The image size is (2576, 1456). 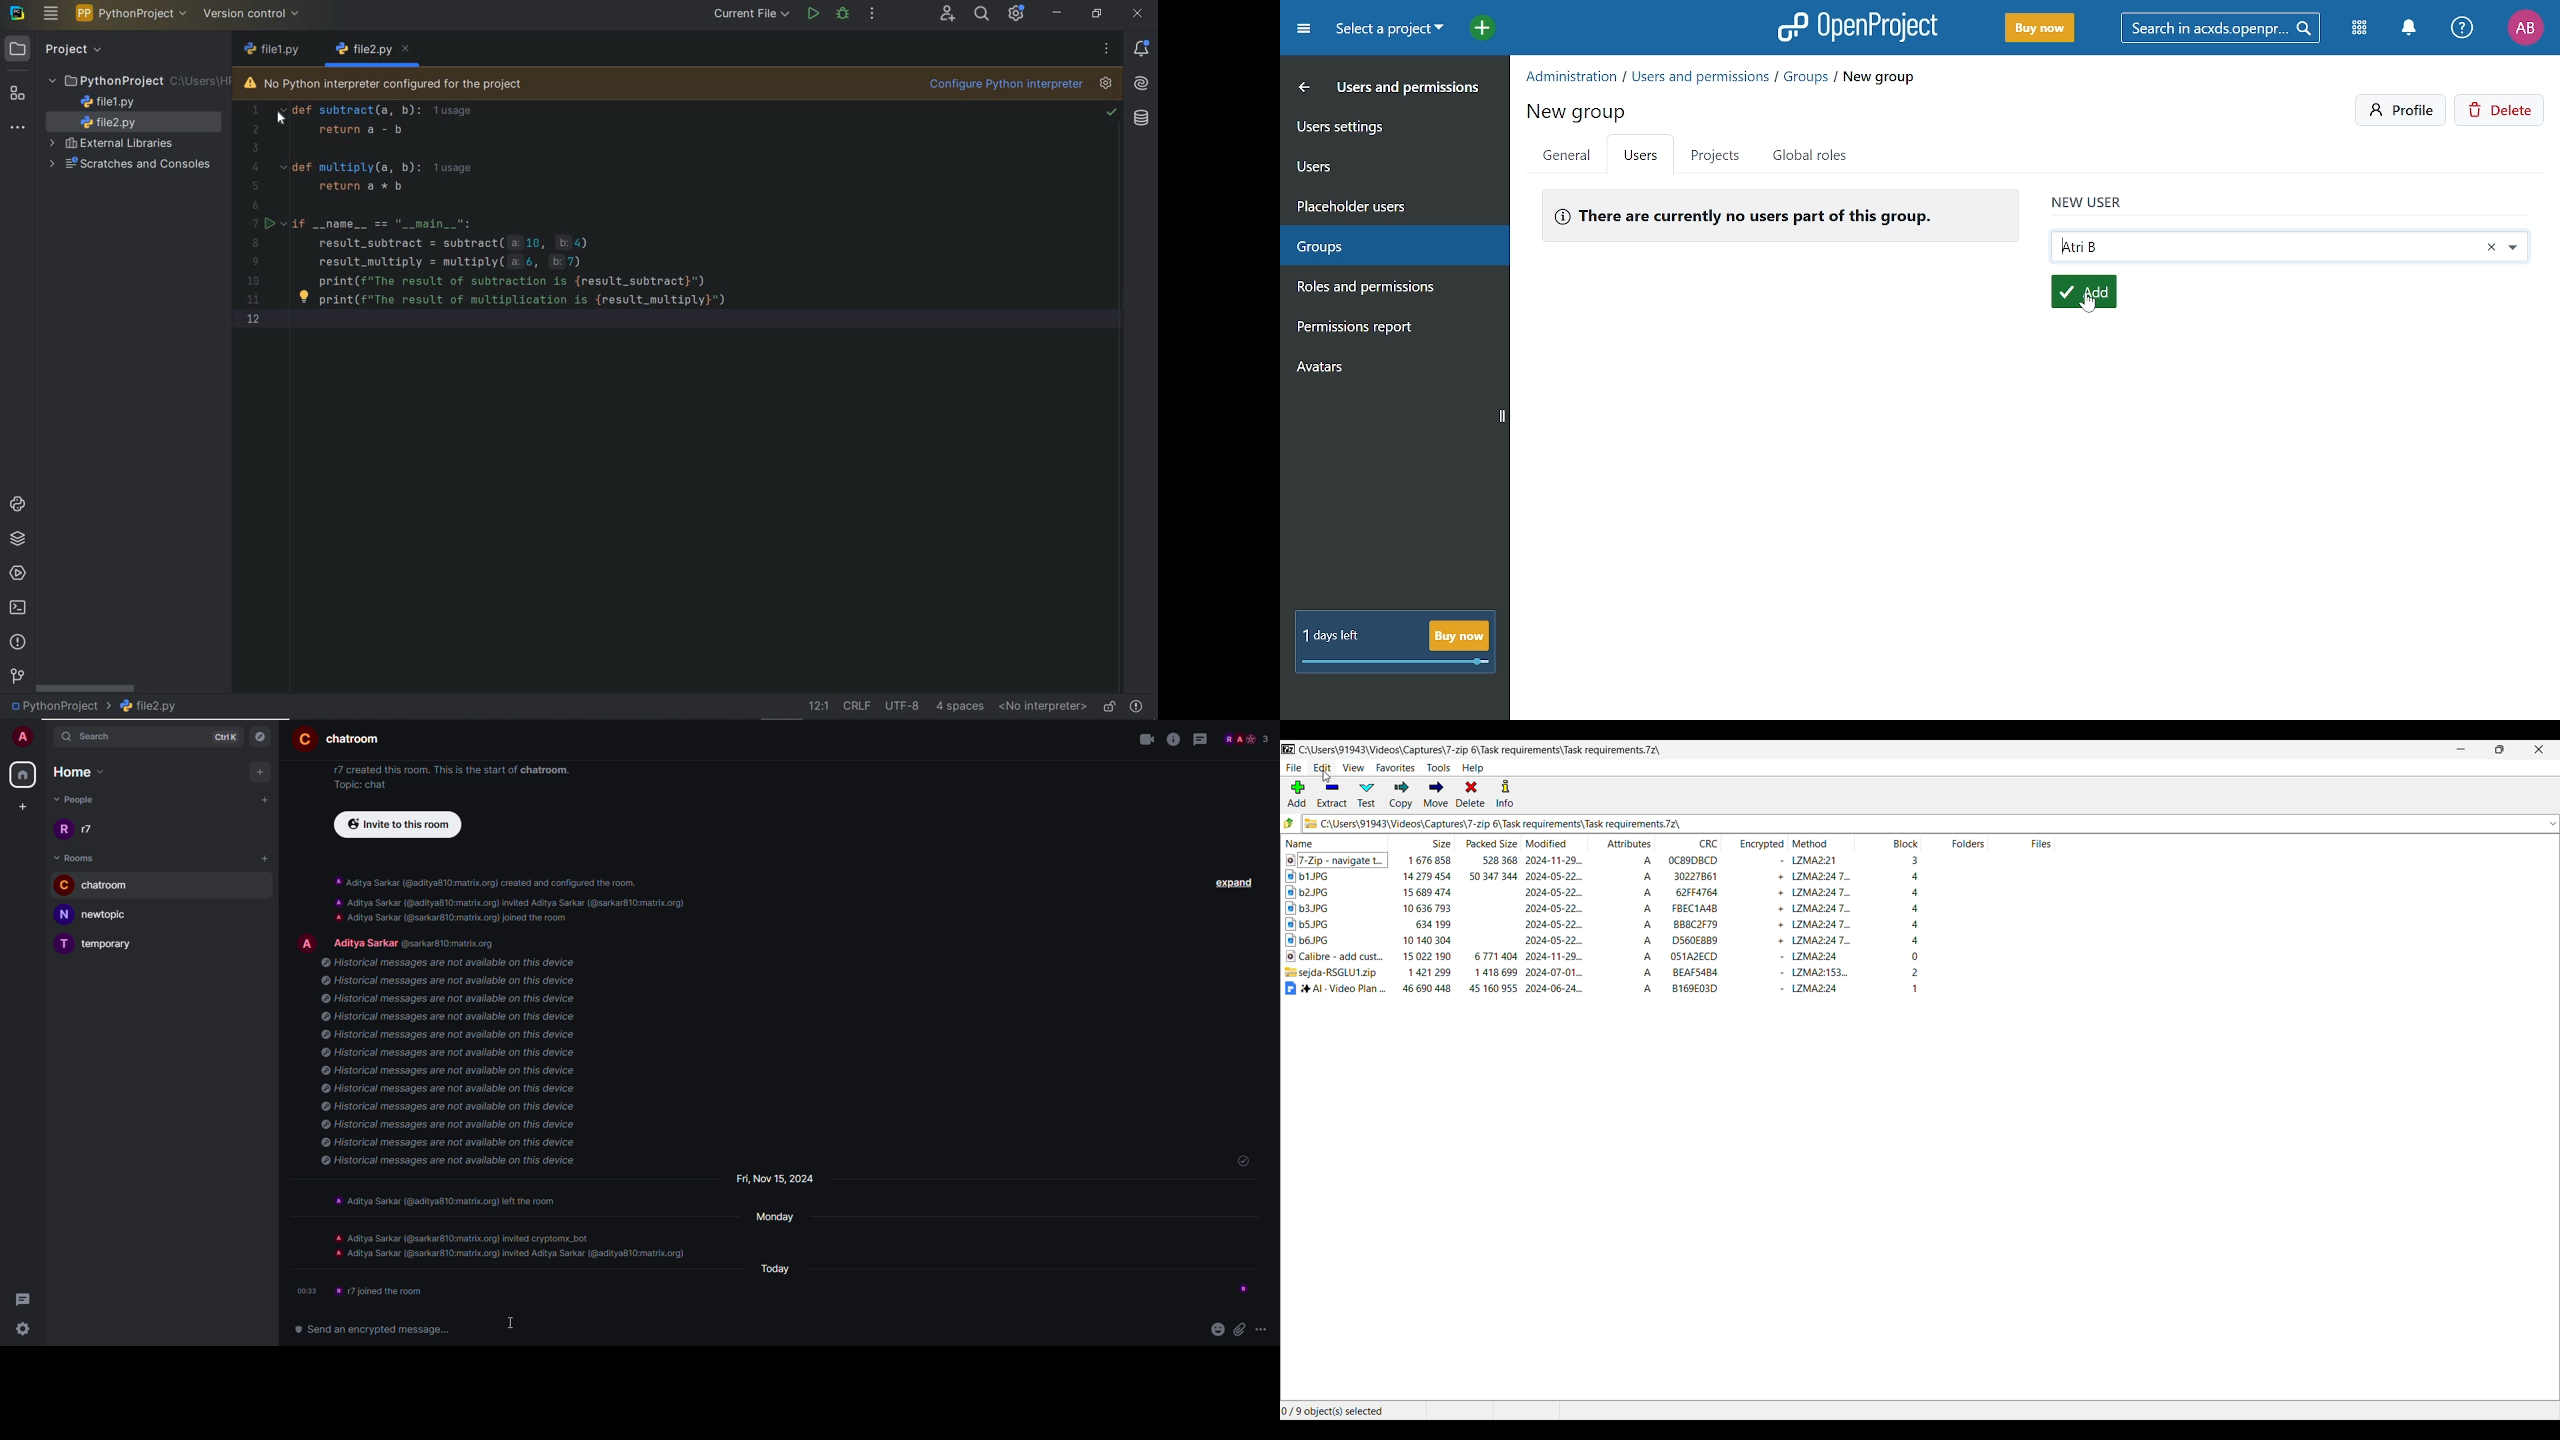 I want to click on people, so click(x=1247, y=739).